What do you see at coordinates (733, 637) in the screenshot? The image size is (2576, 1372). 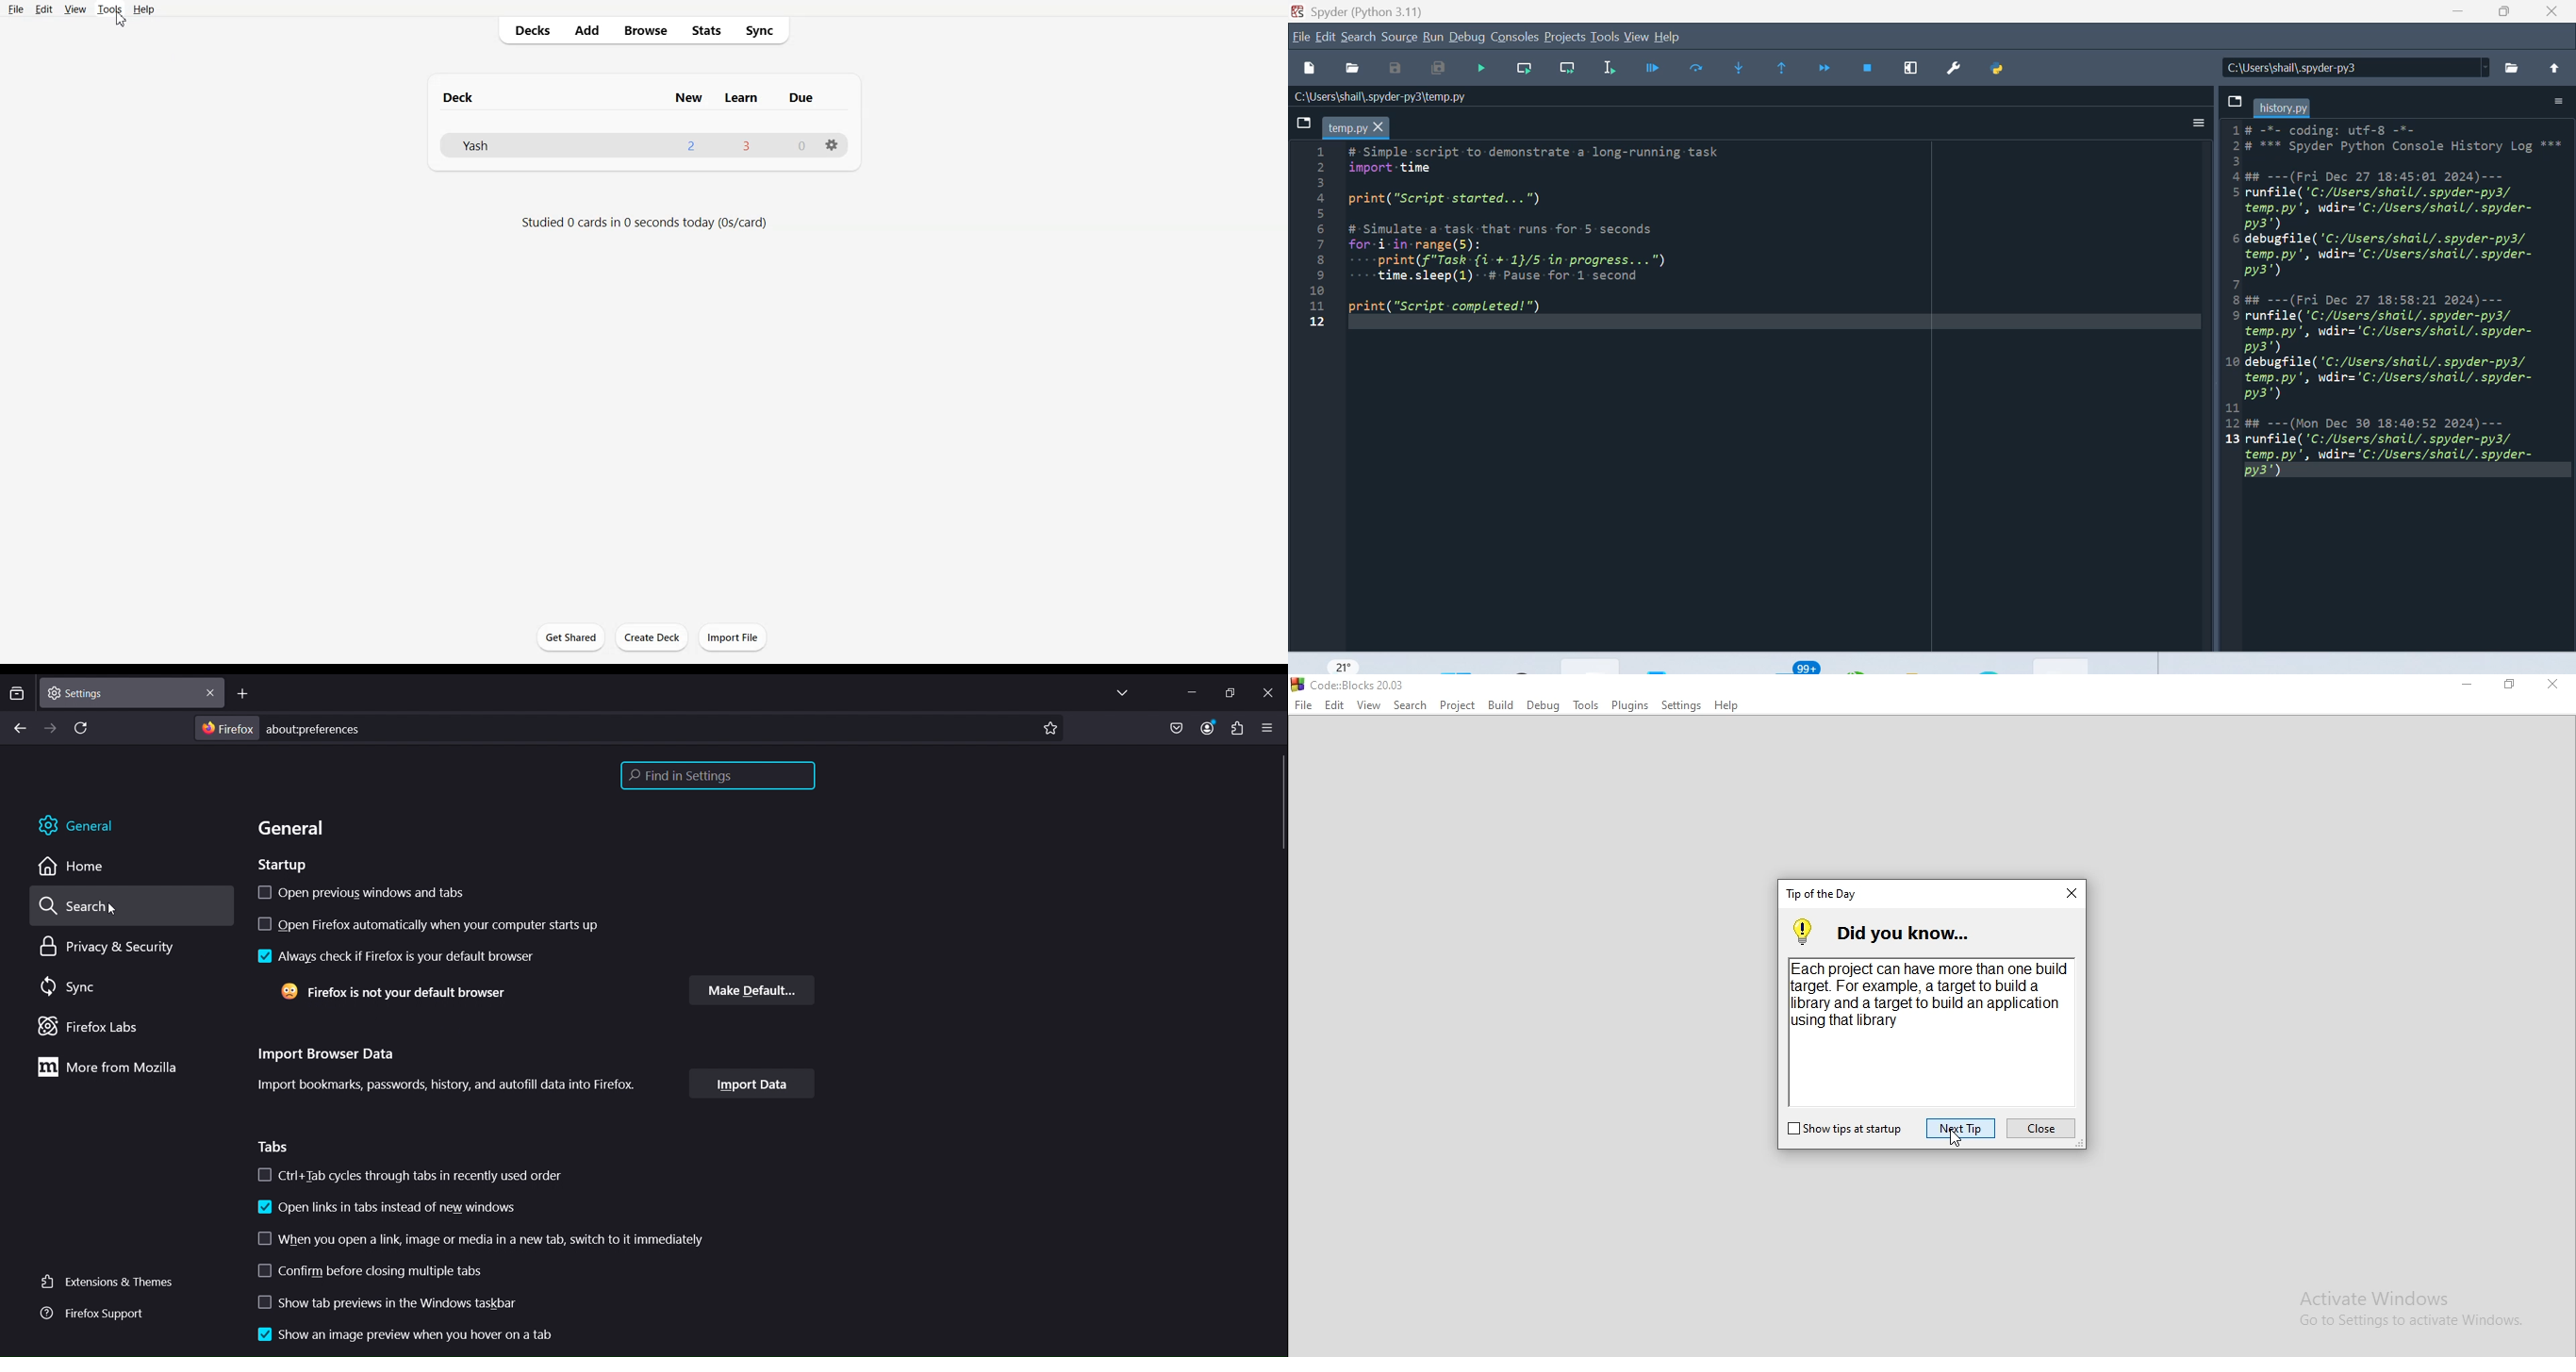 I see `Import File` at bounding box center [733, 637].